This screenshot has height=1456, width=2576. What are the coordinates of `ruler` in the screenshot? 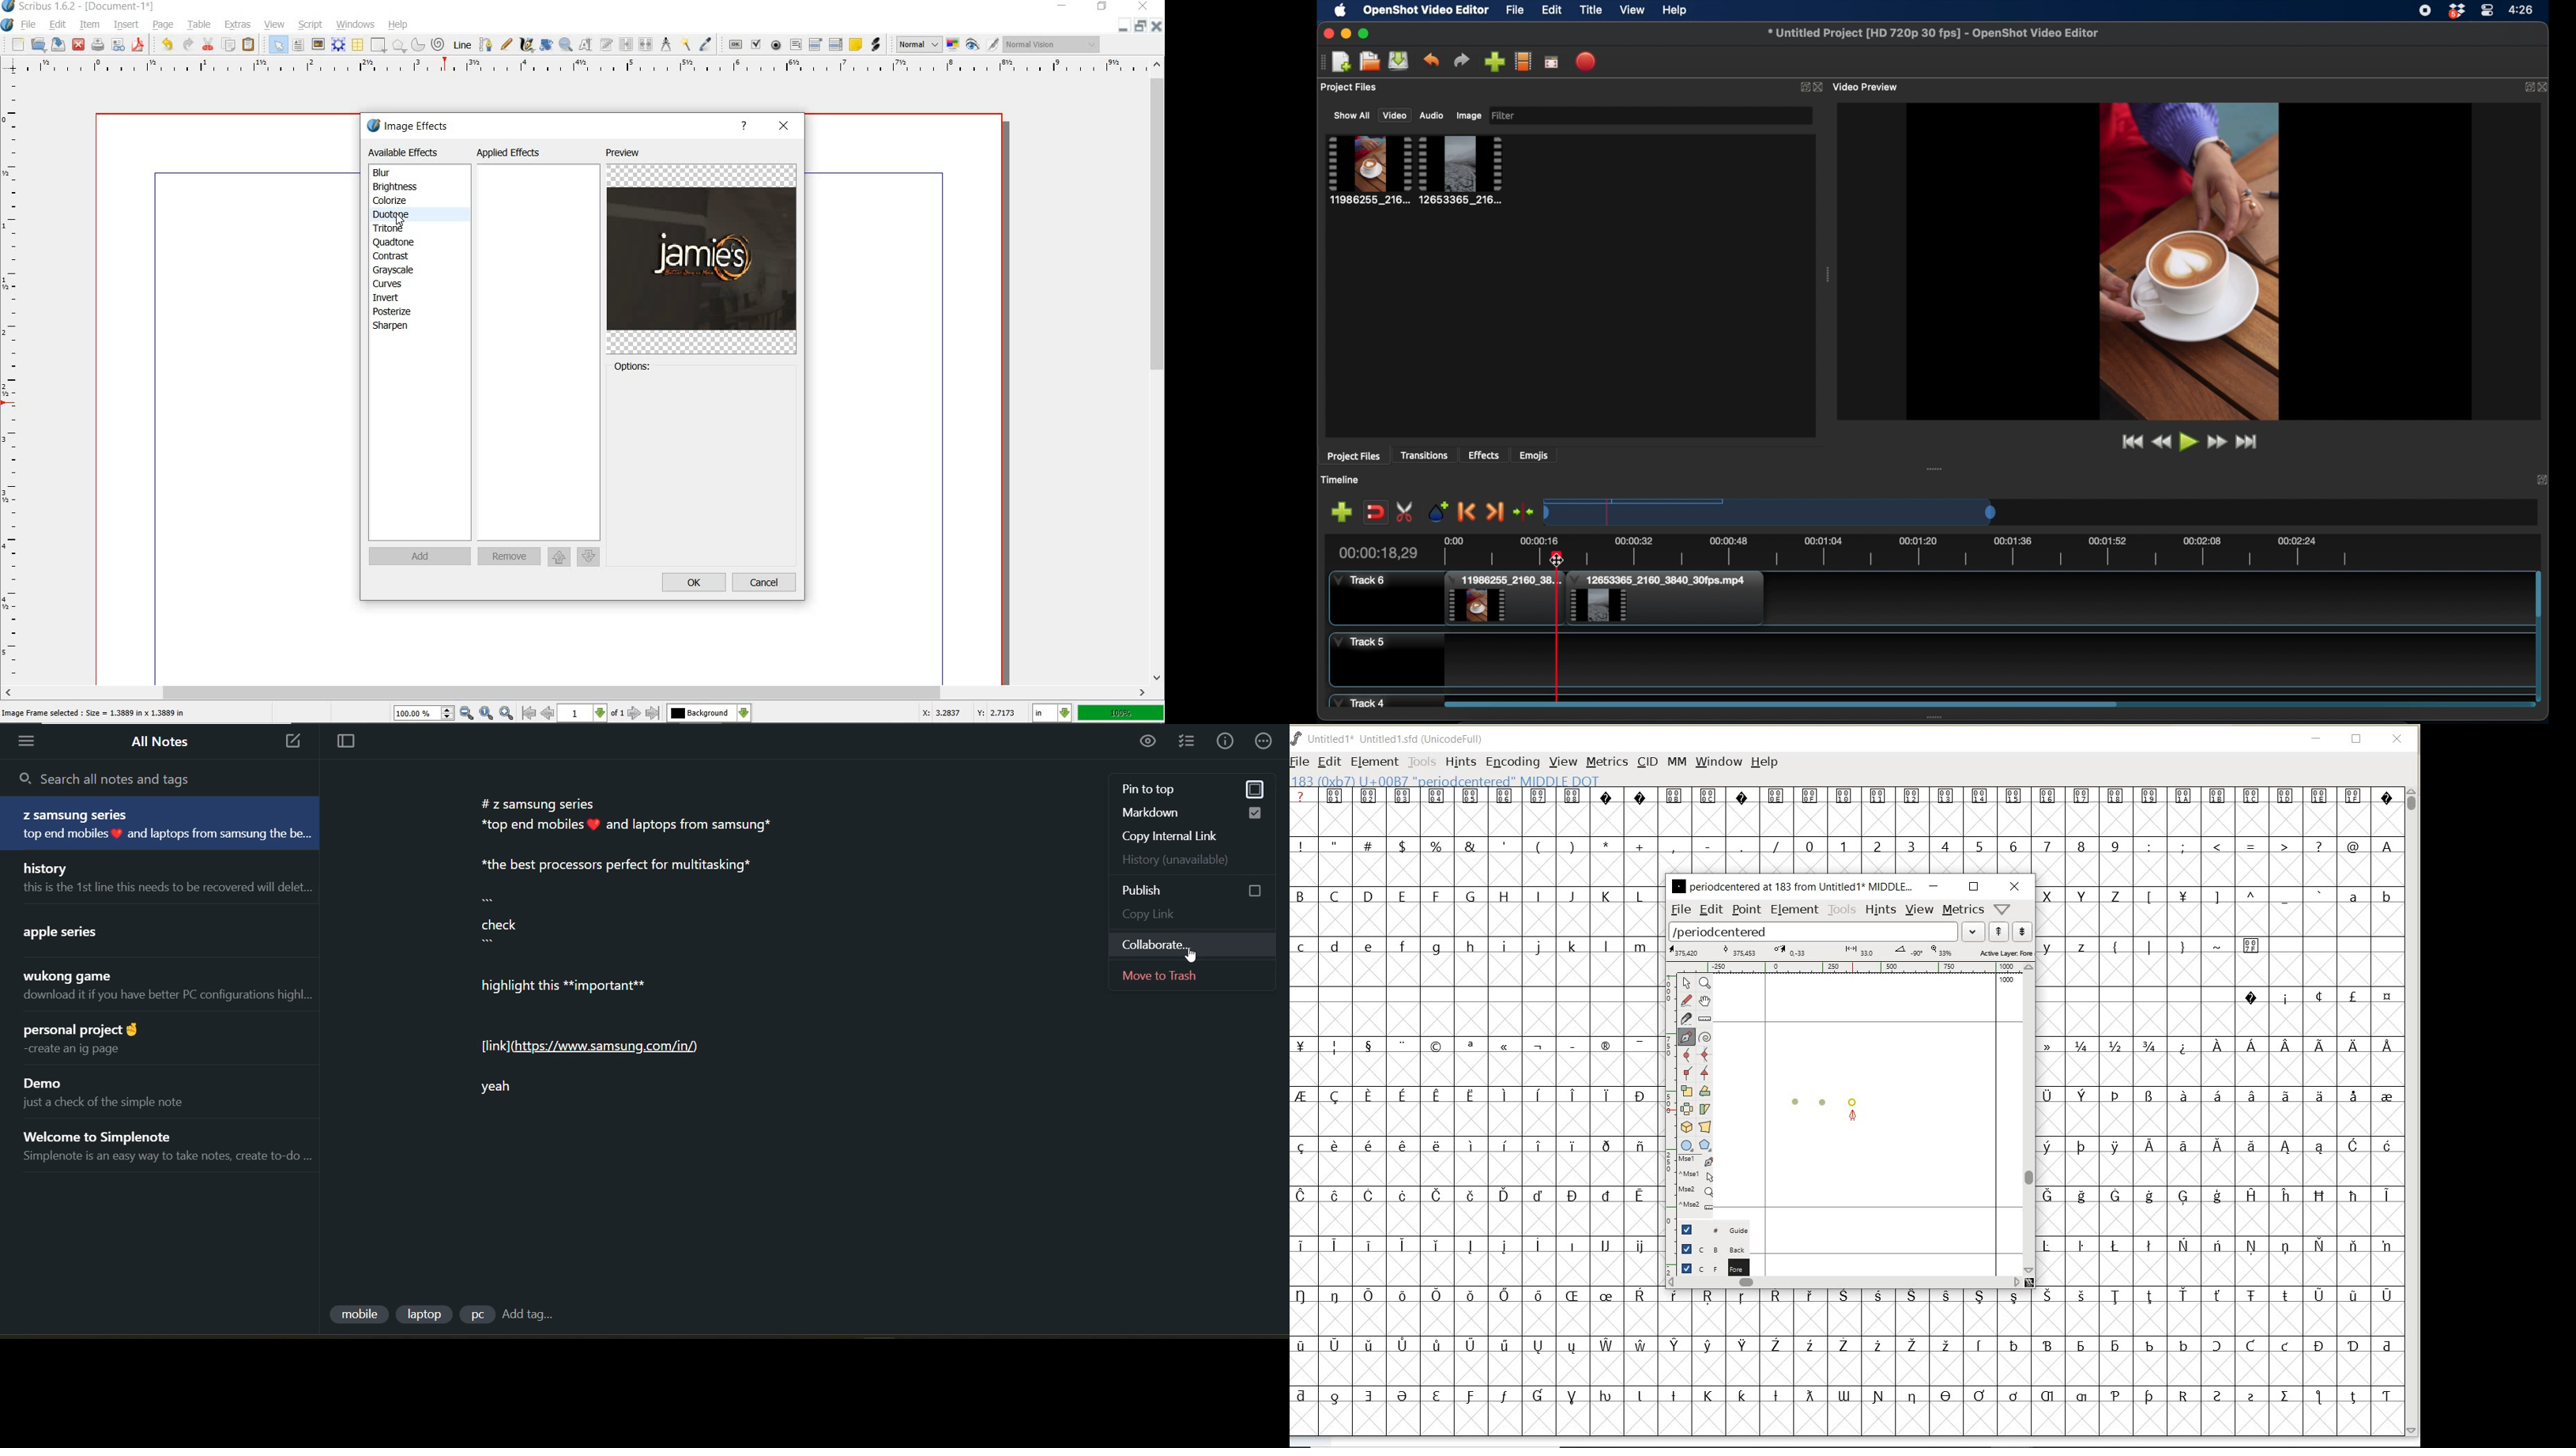 It's located at (1853, 969).